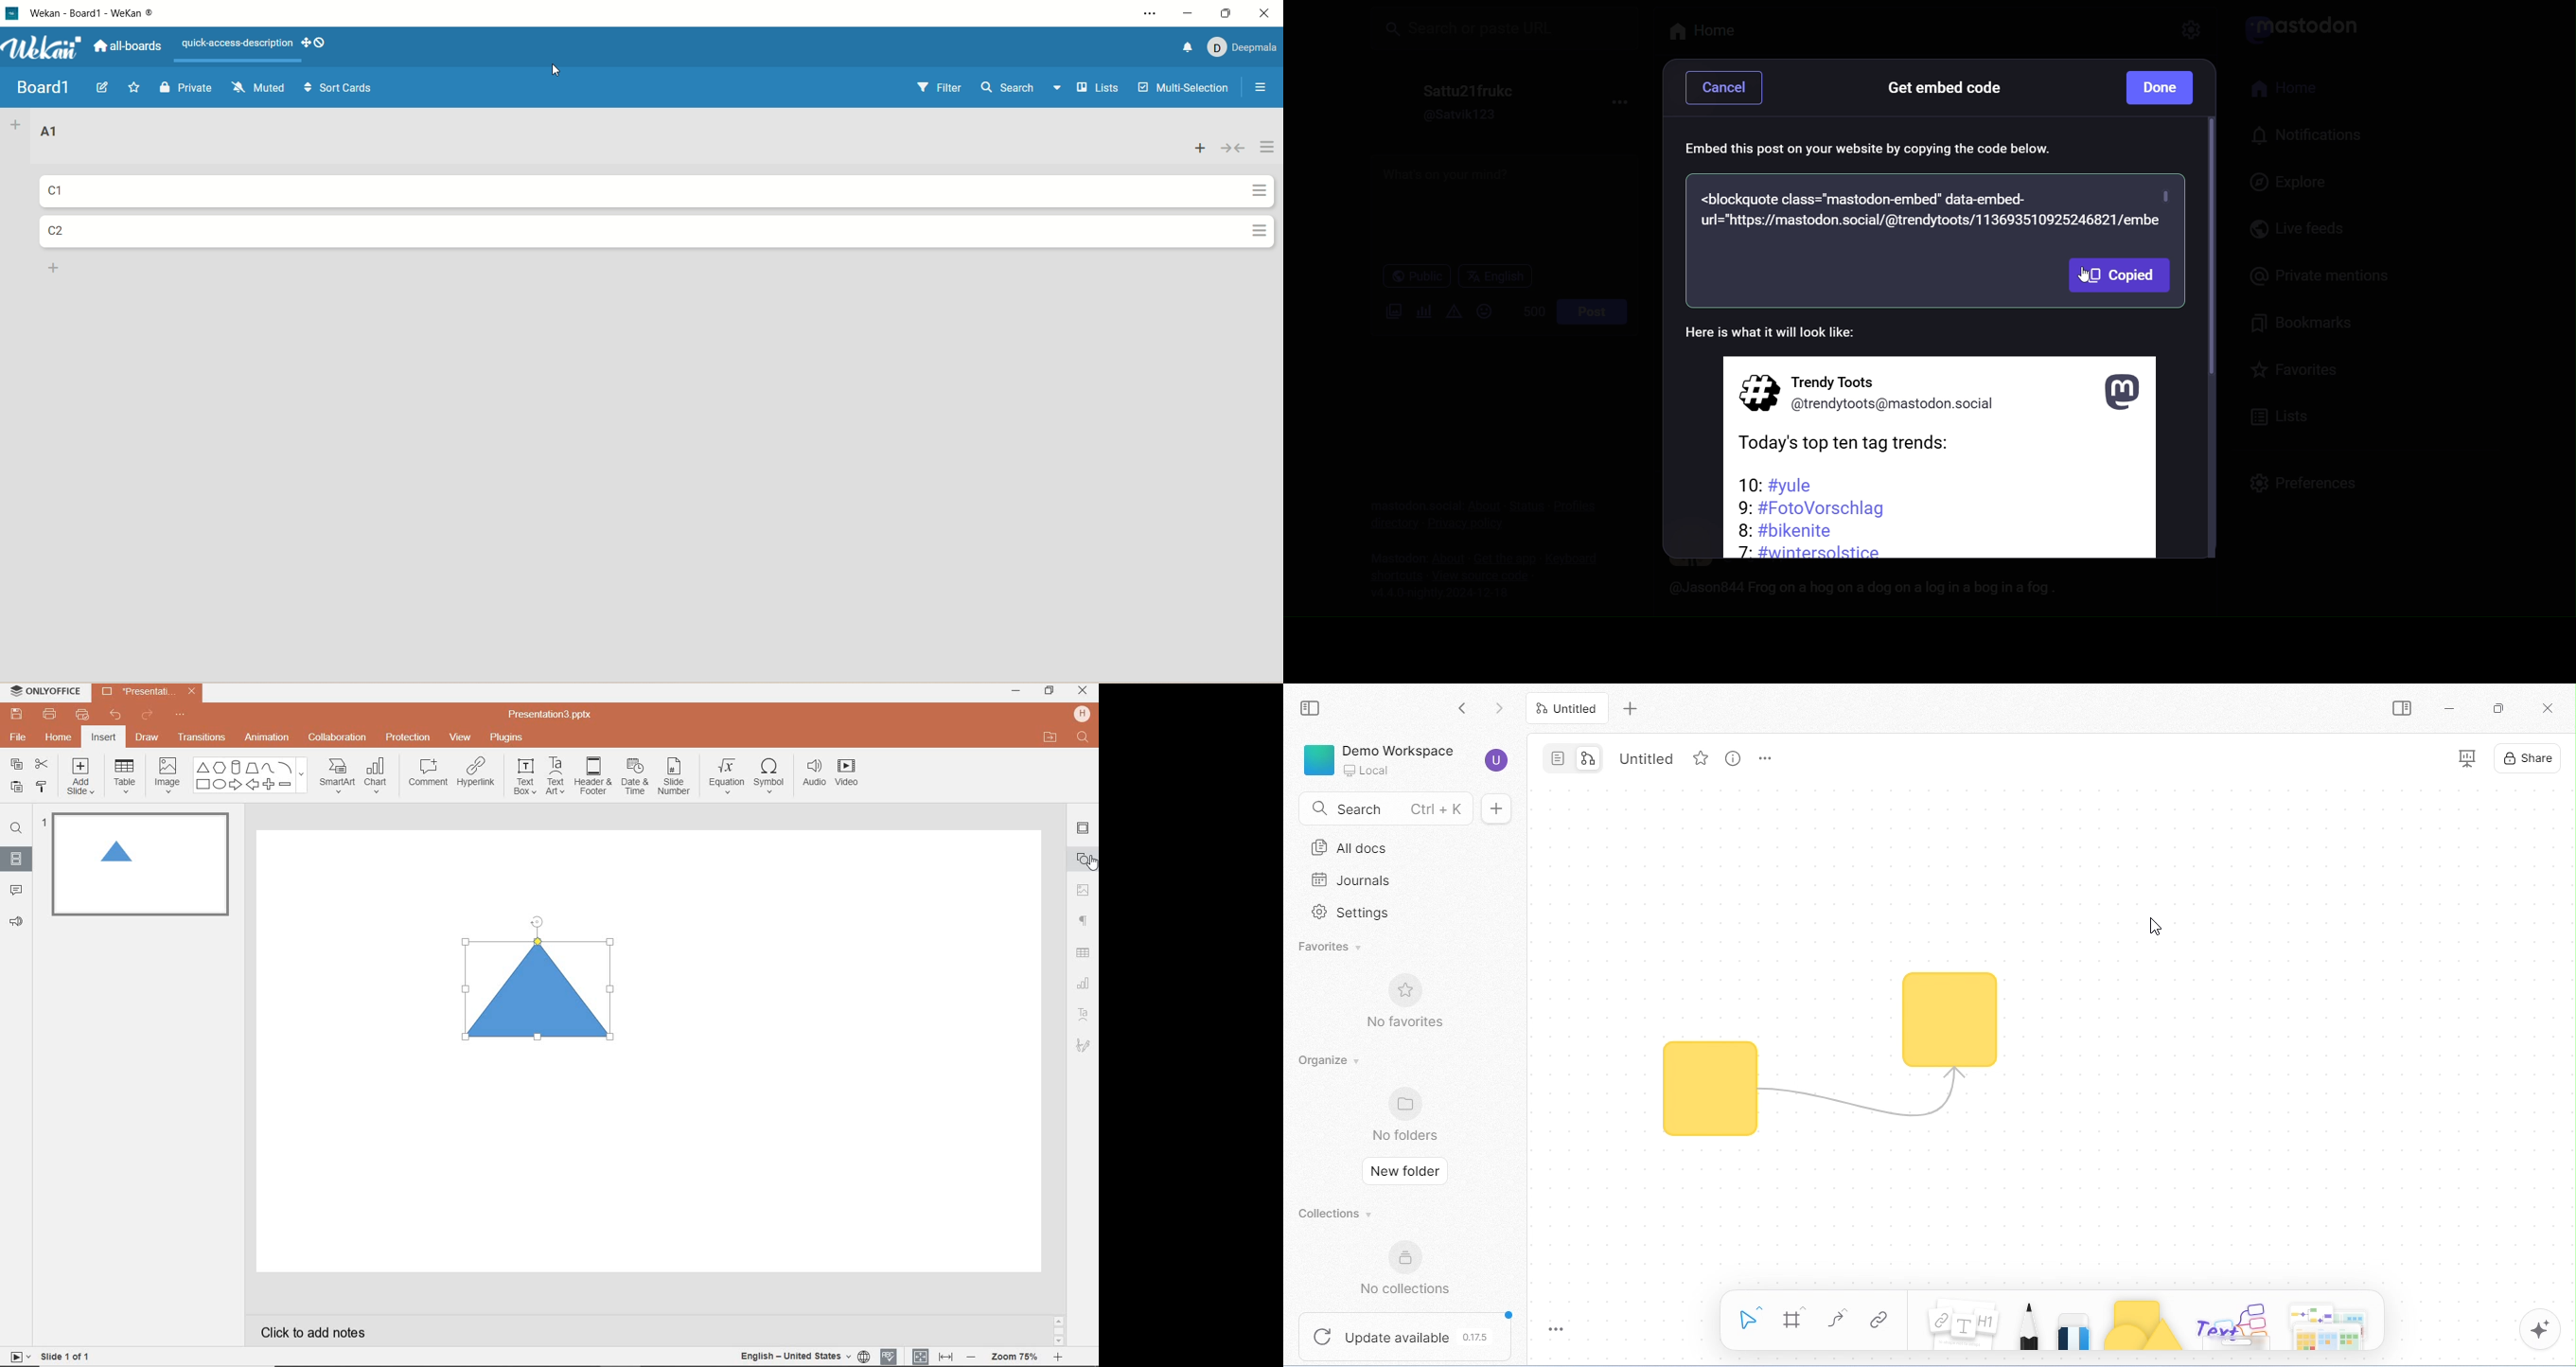 The height and width of the screenshot is (1372, 2576). I want to click on slide 1, so click(137, 864).